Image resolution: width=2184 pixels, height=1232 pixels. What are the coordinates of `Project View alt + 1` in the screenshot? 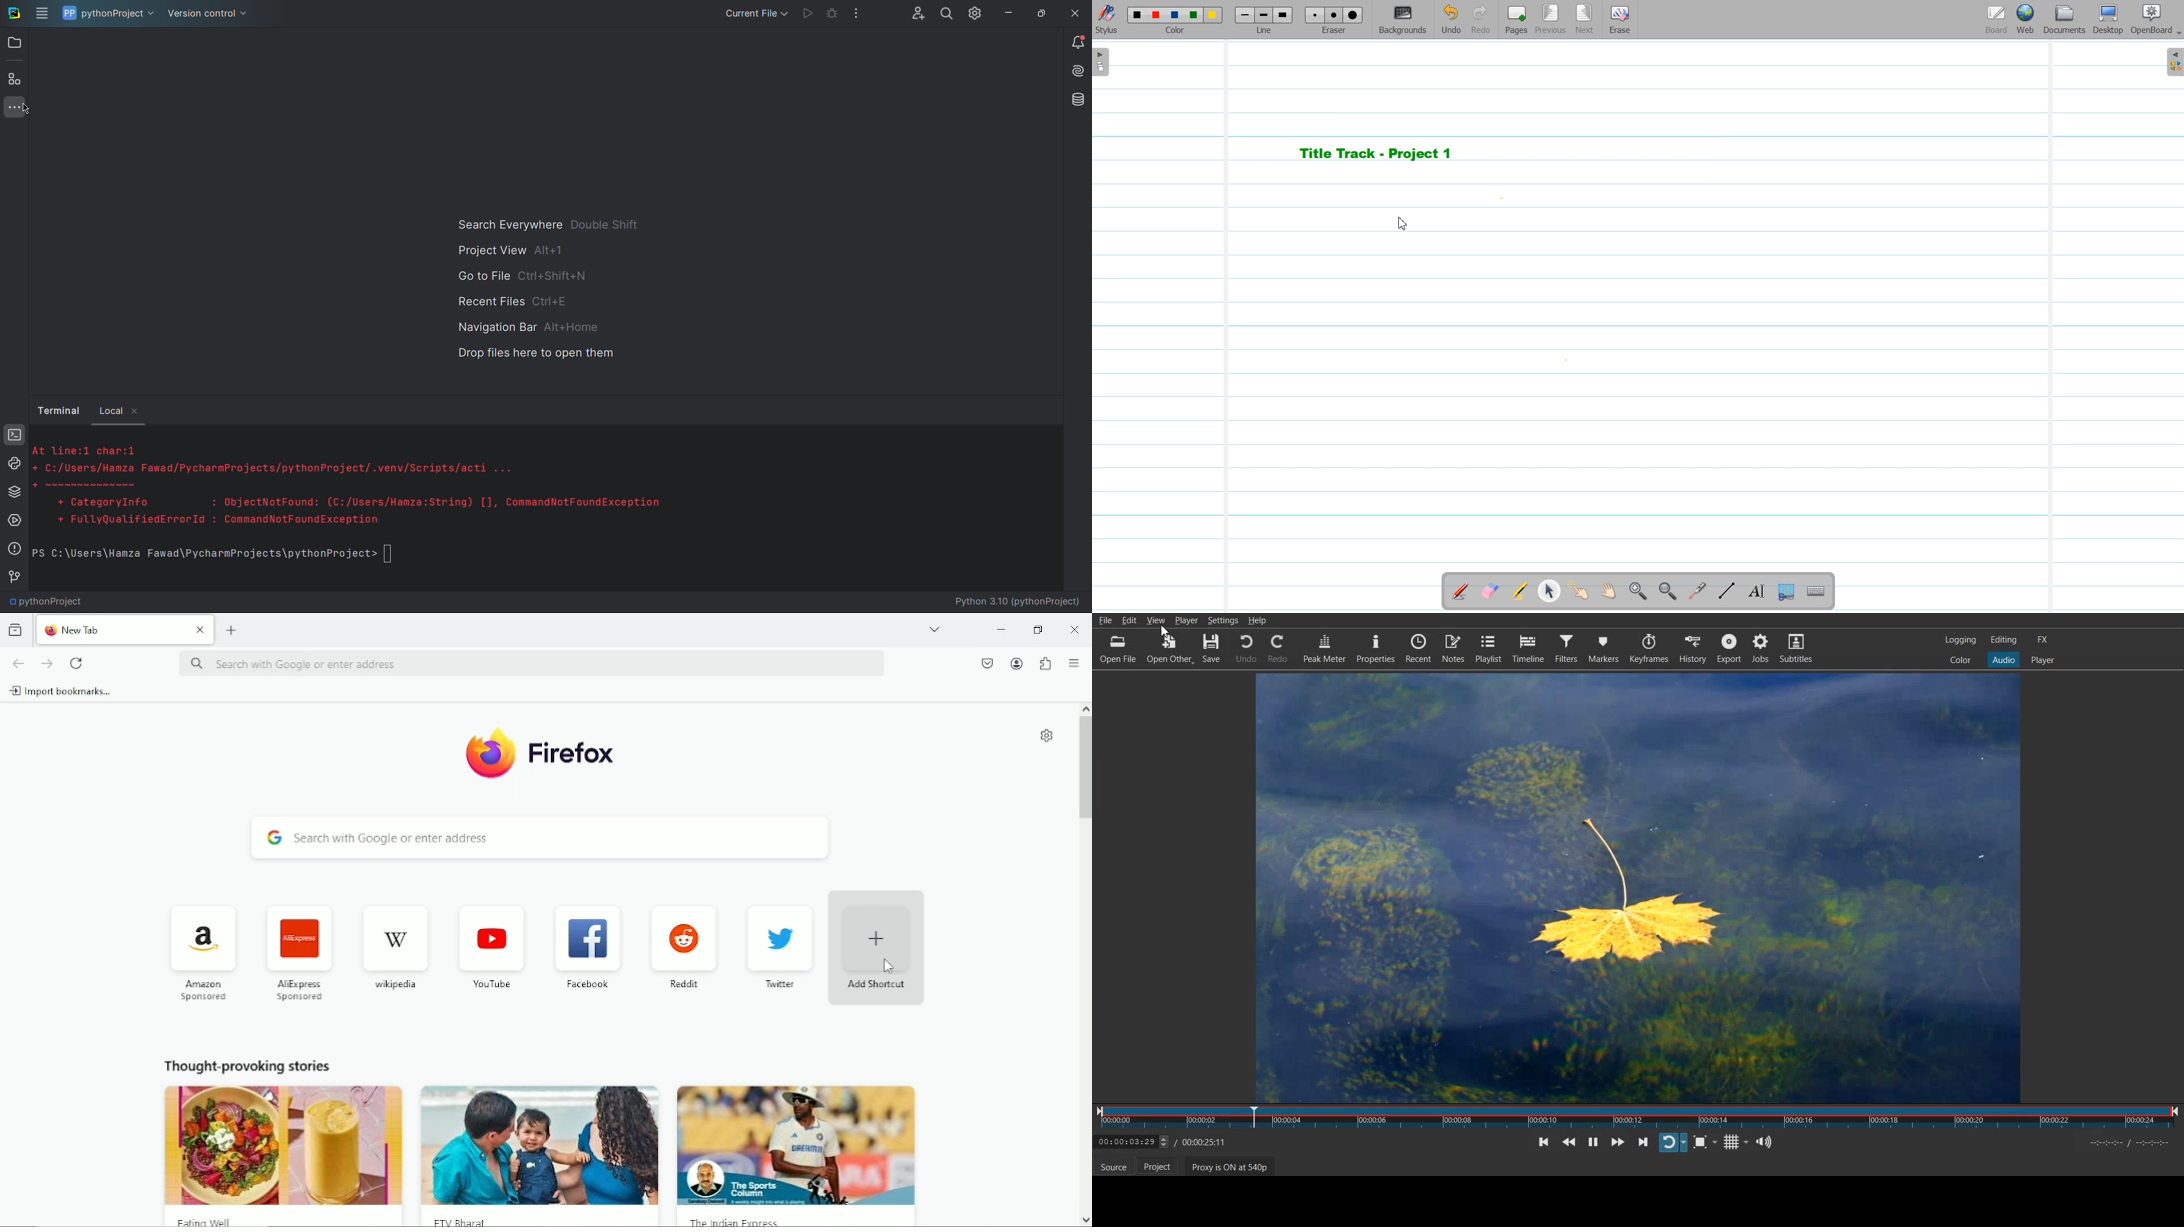 It's located at (506, 251).